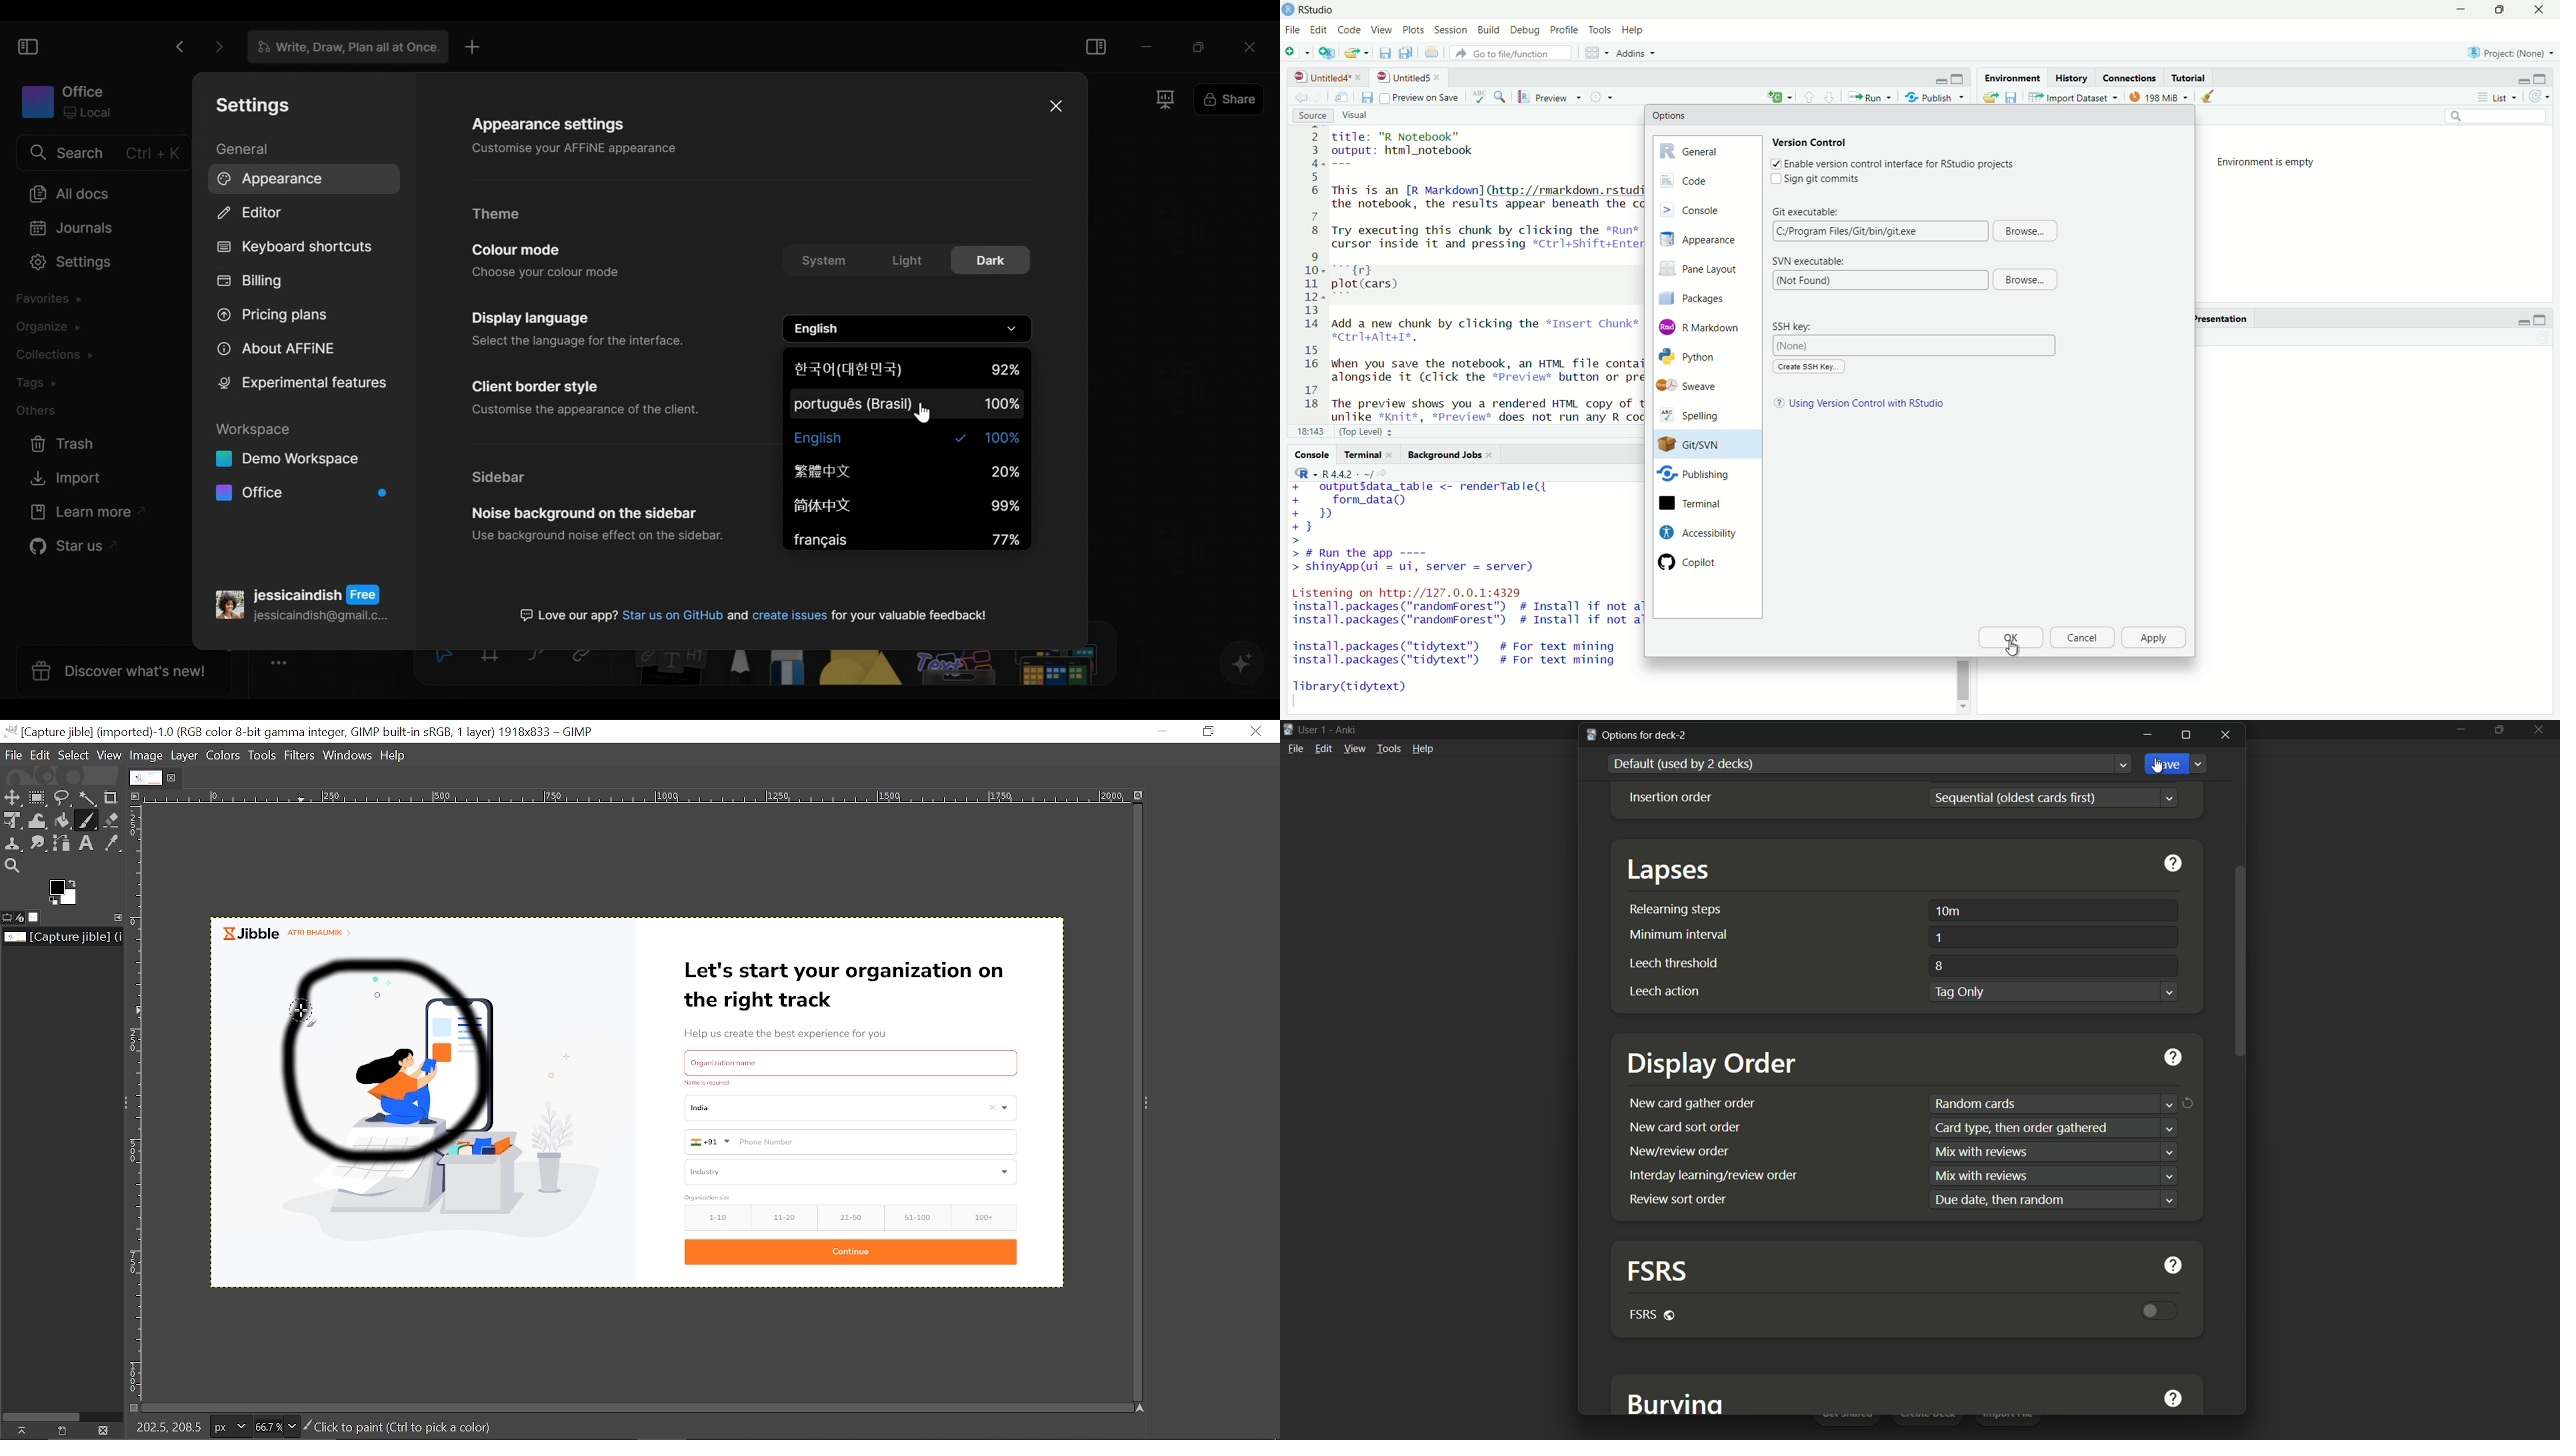 The width and height of the screenshot is (2576, 1456). I want to click on Environment is empty, so click(2271, 163).